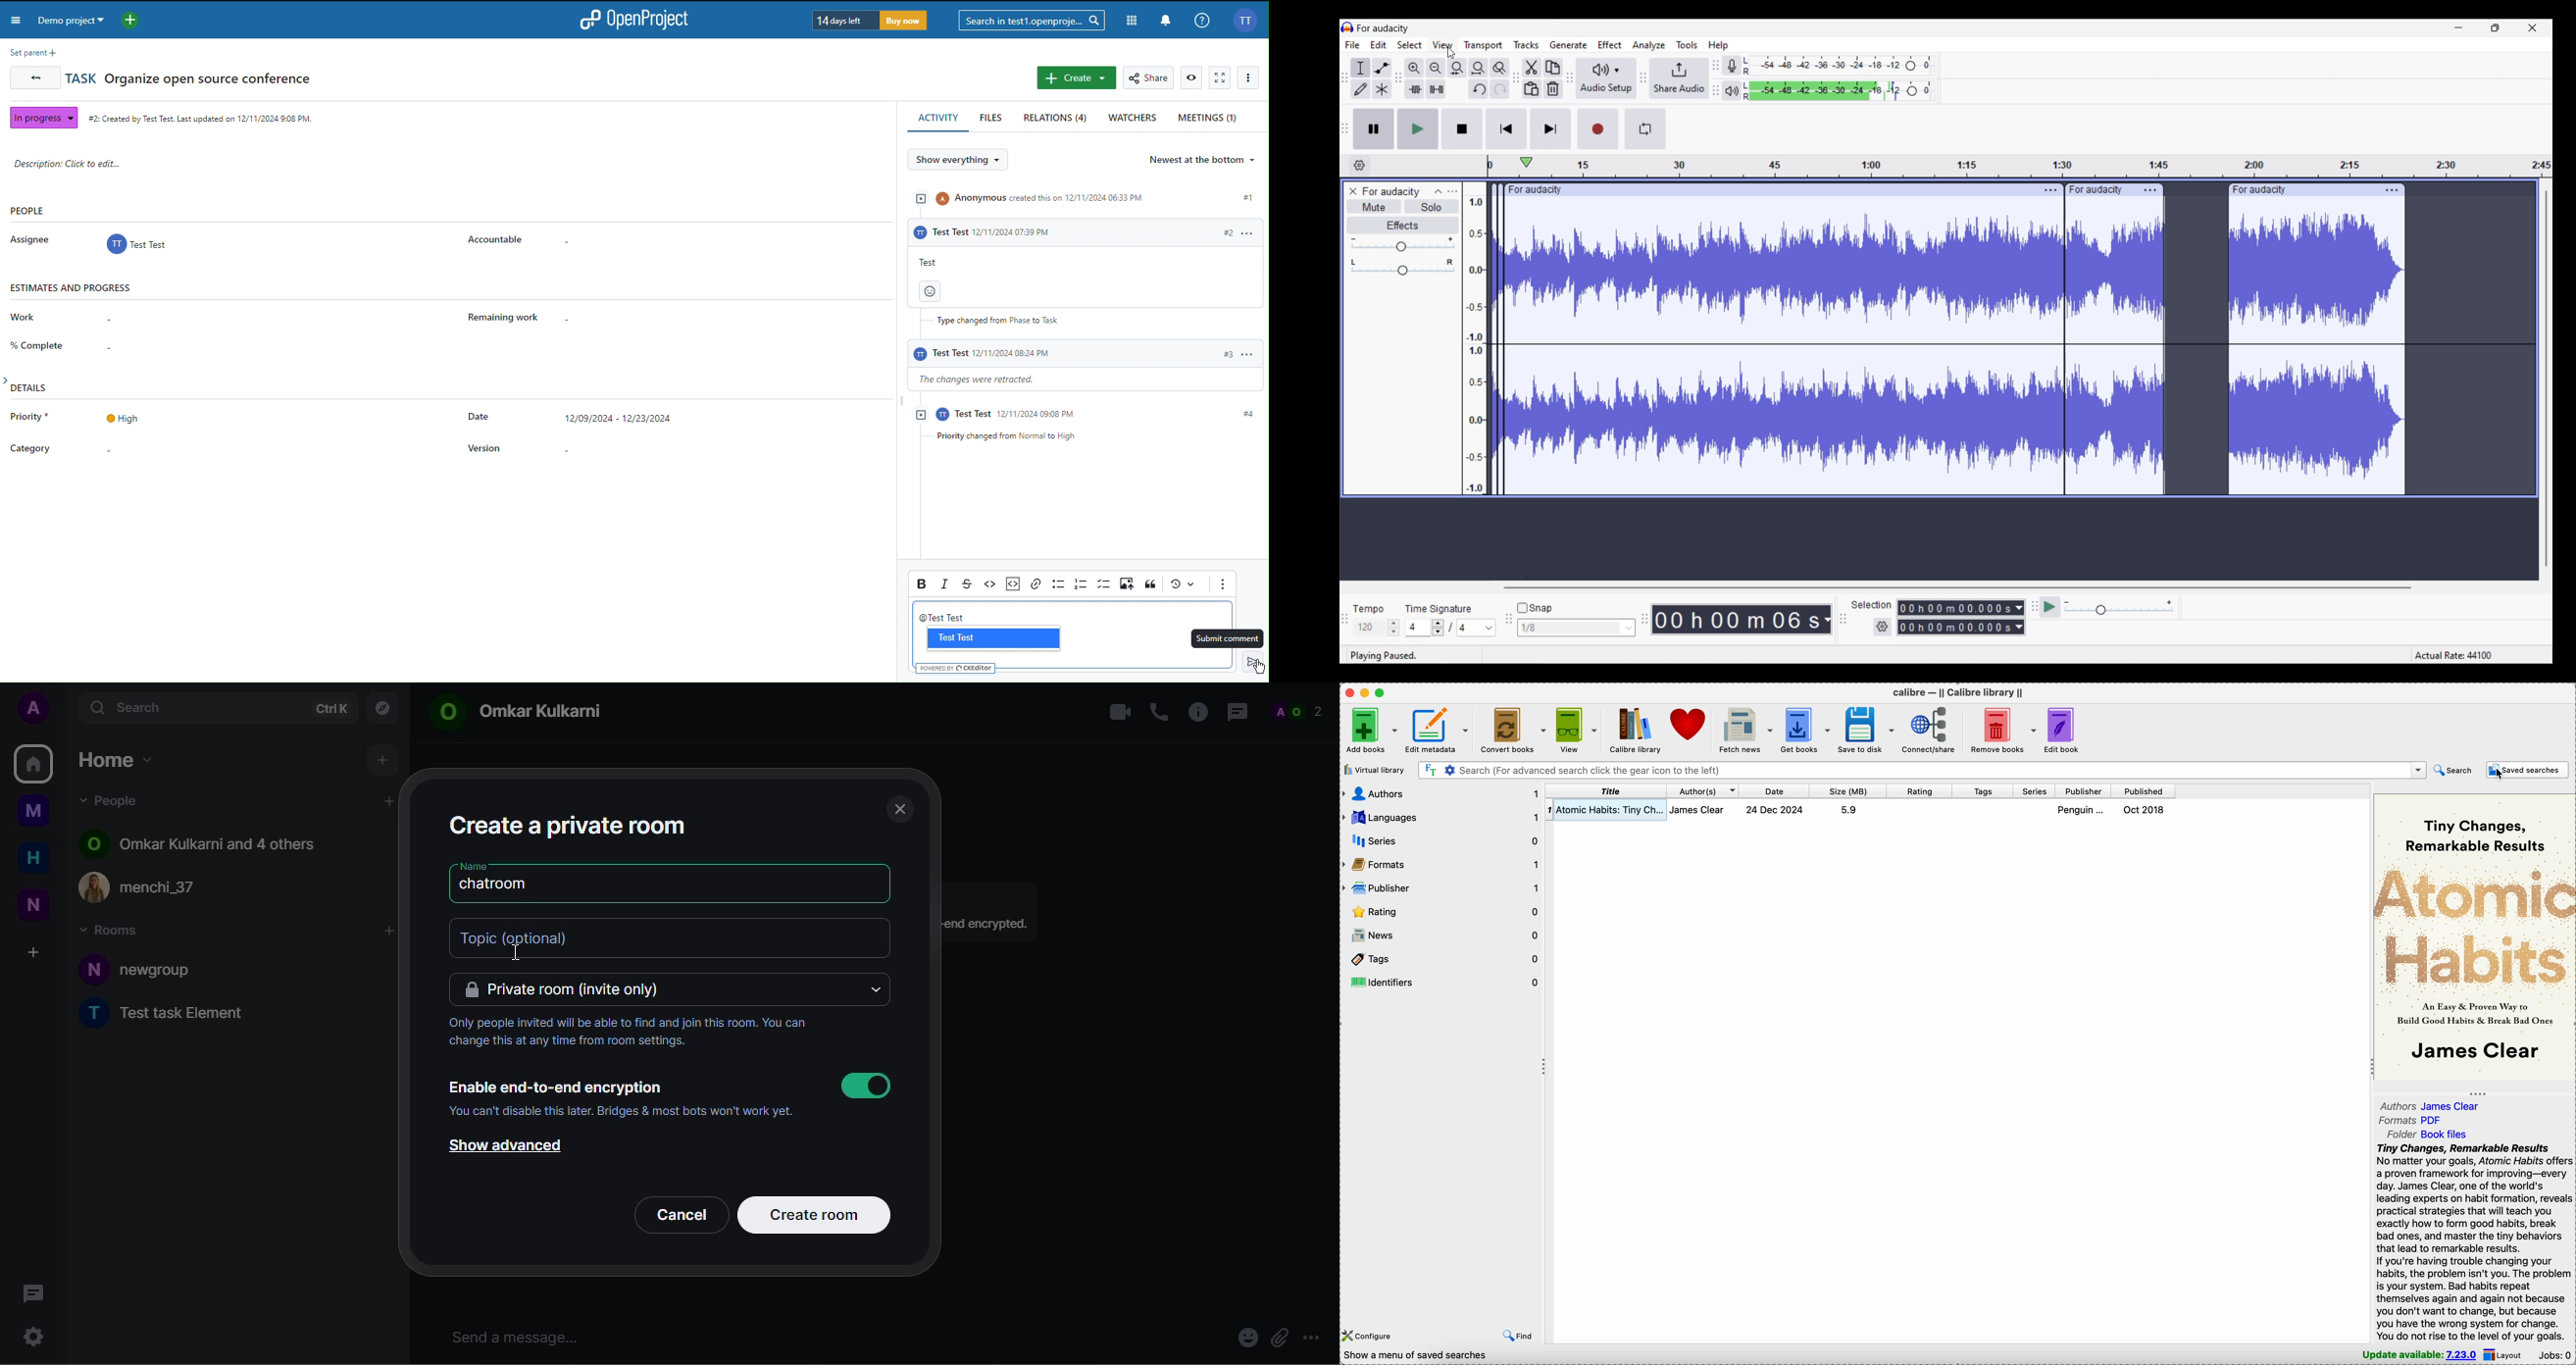 The image size is (2576, 1372). Describe the element at coordinates (2021, 617) in the screenshot. I see `Duration measurement` at that location.